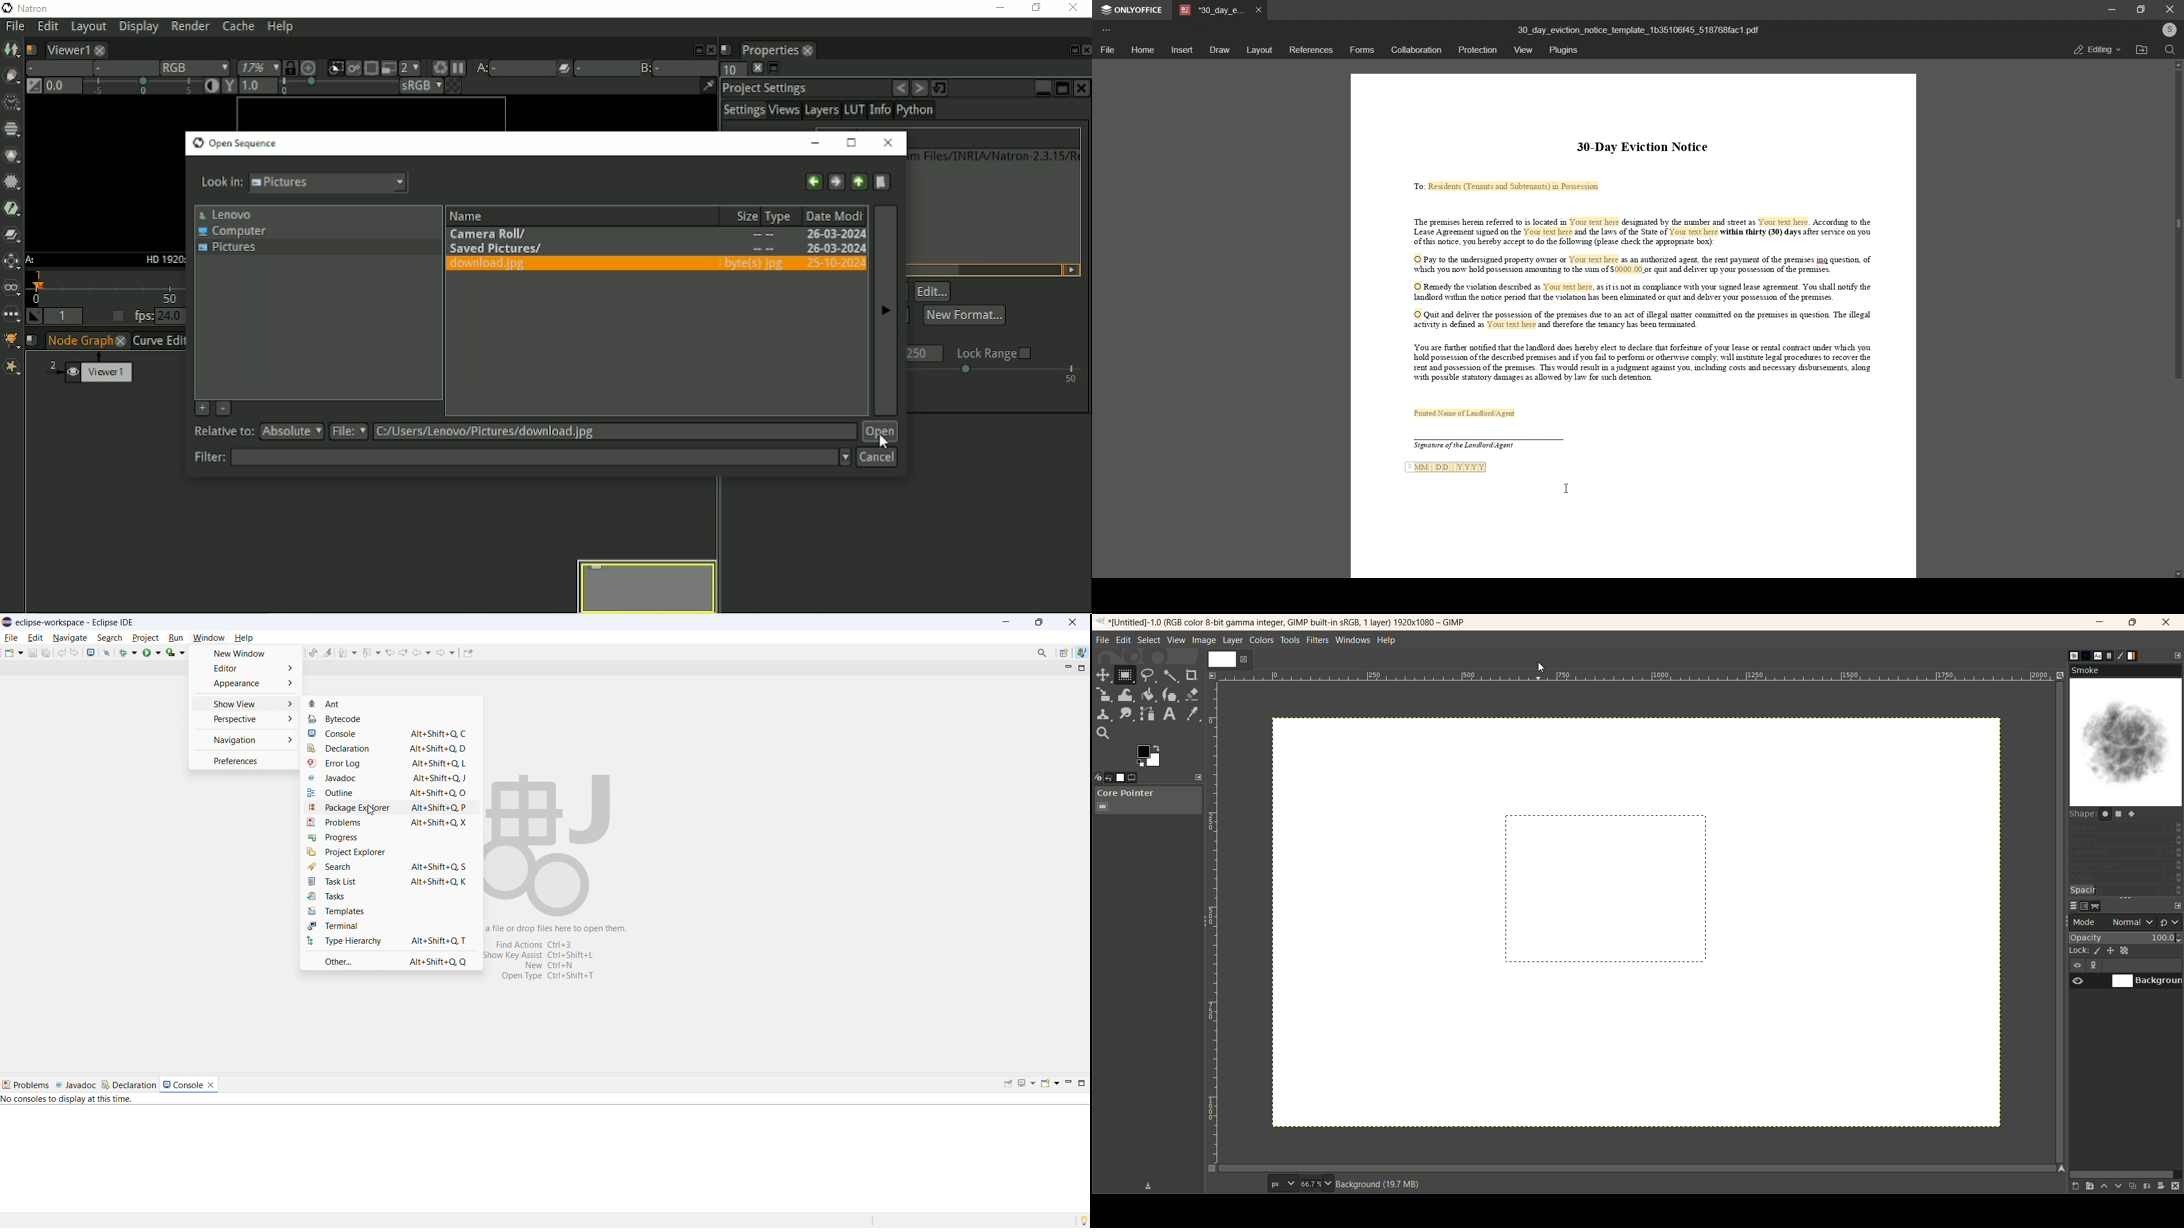  Describe the element at coordinates (1310, 50) in the screenshot. I see `references` at that location.